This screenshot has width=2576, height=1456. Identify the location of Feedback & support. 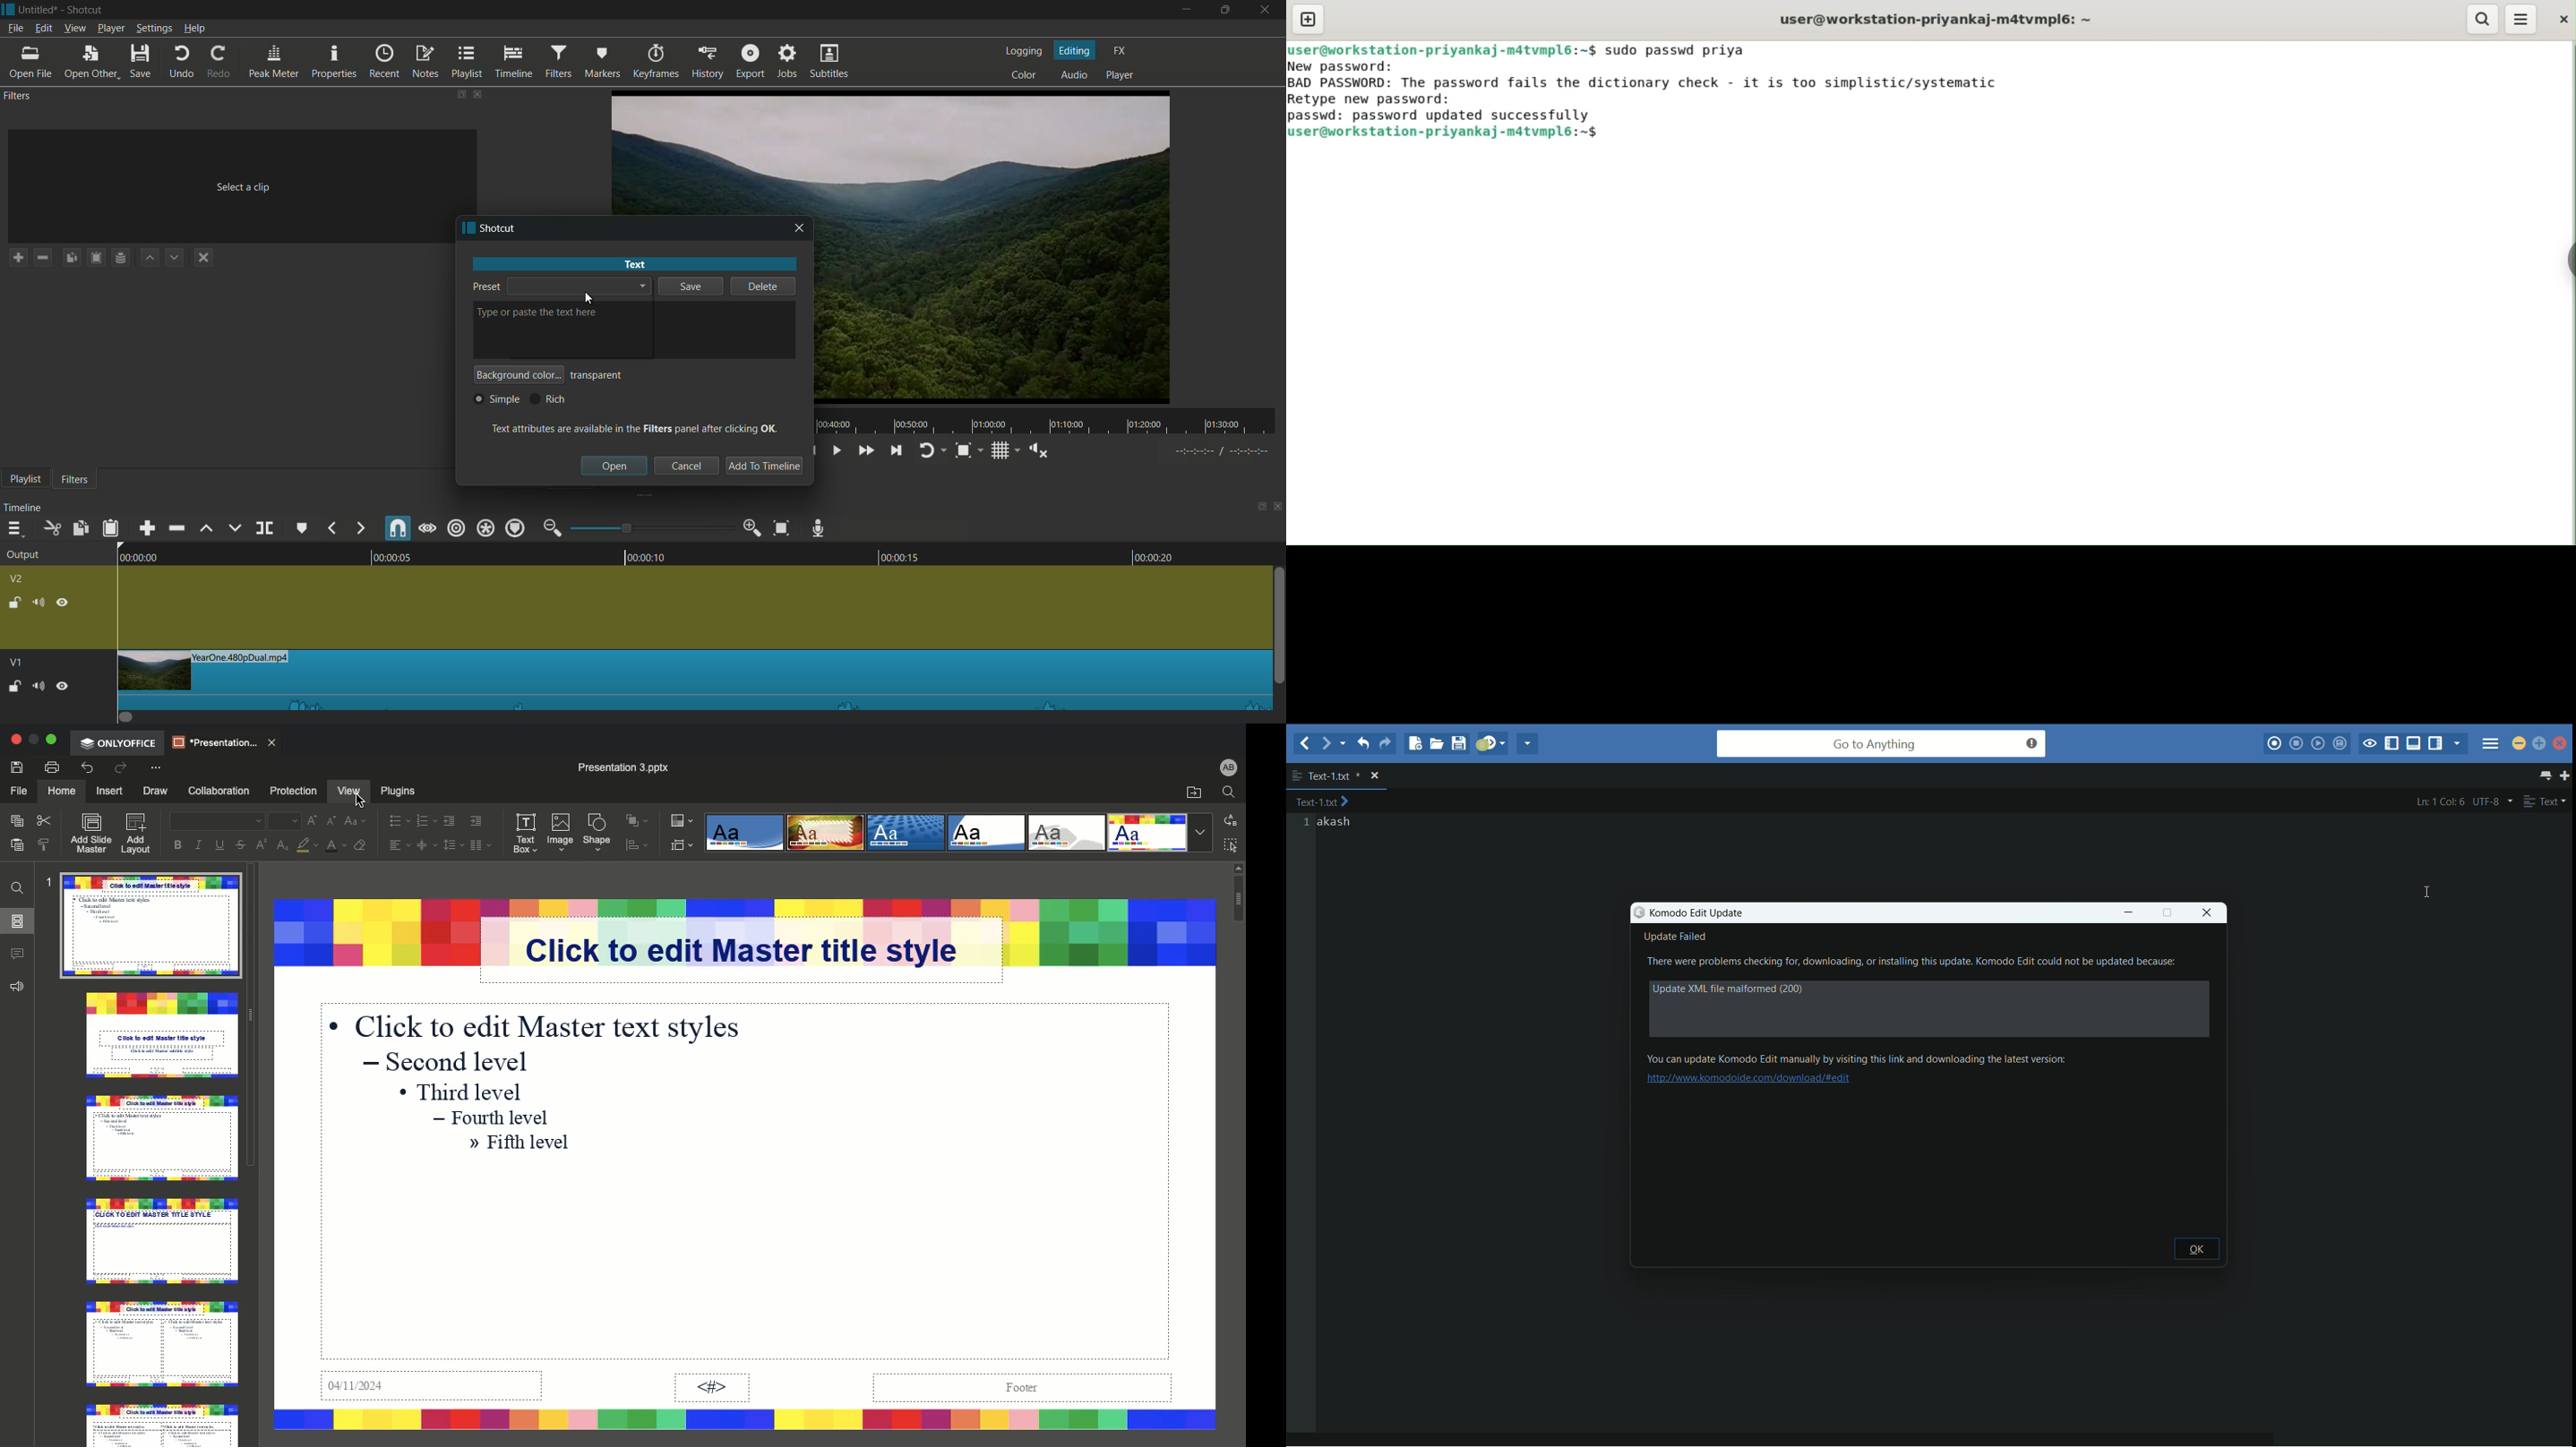
(19, 985).